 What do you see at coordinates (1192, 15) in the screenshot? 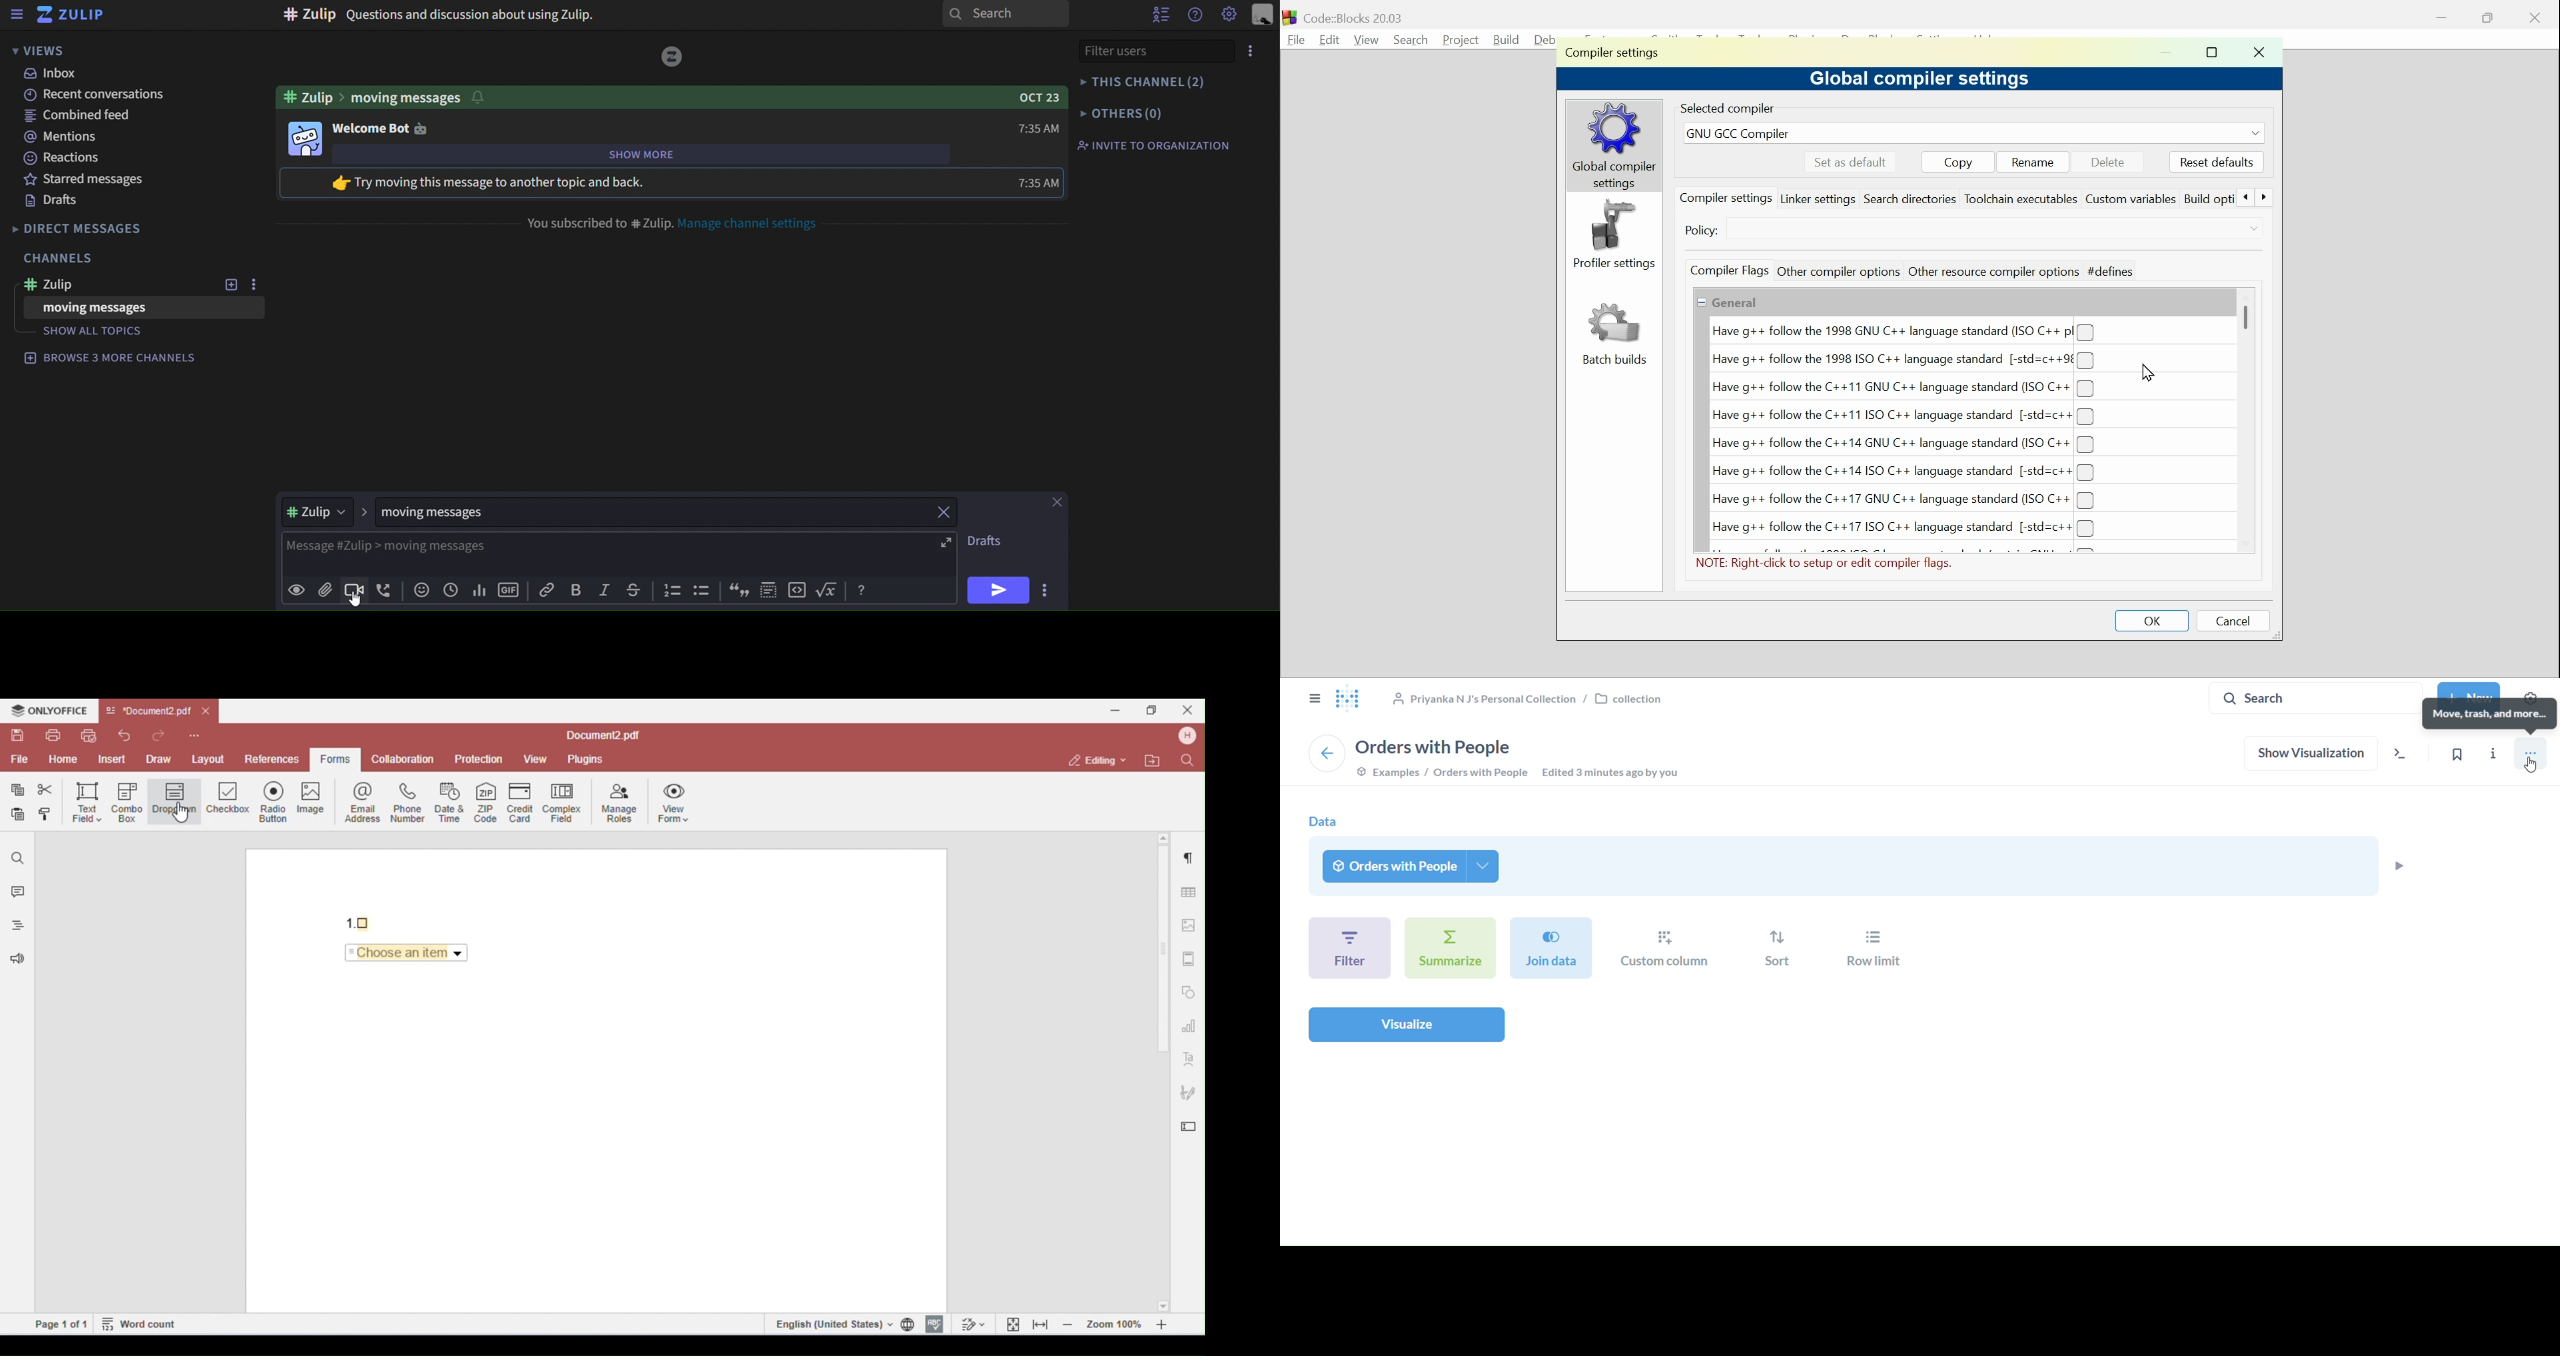
I see `help` at bounding box center [1192, 15].